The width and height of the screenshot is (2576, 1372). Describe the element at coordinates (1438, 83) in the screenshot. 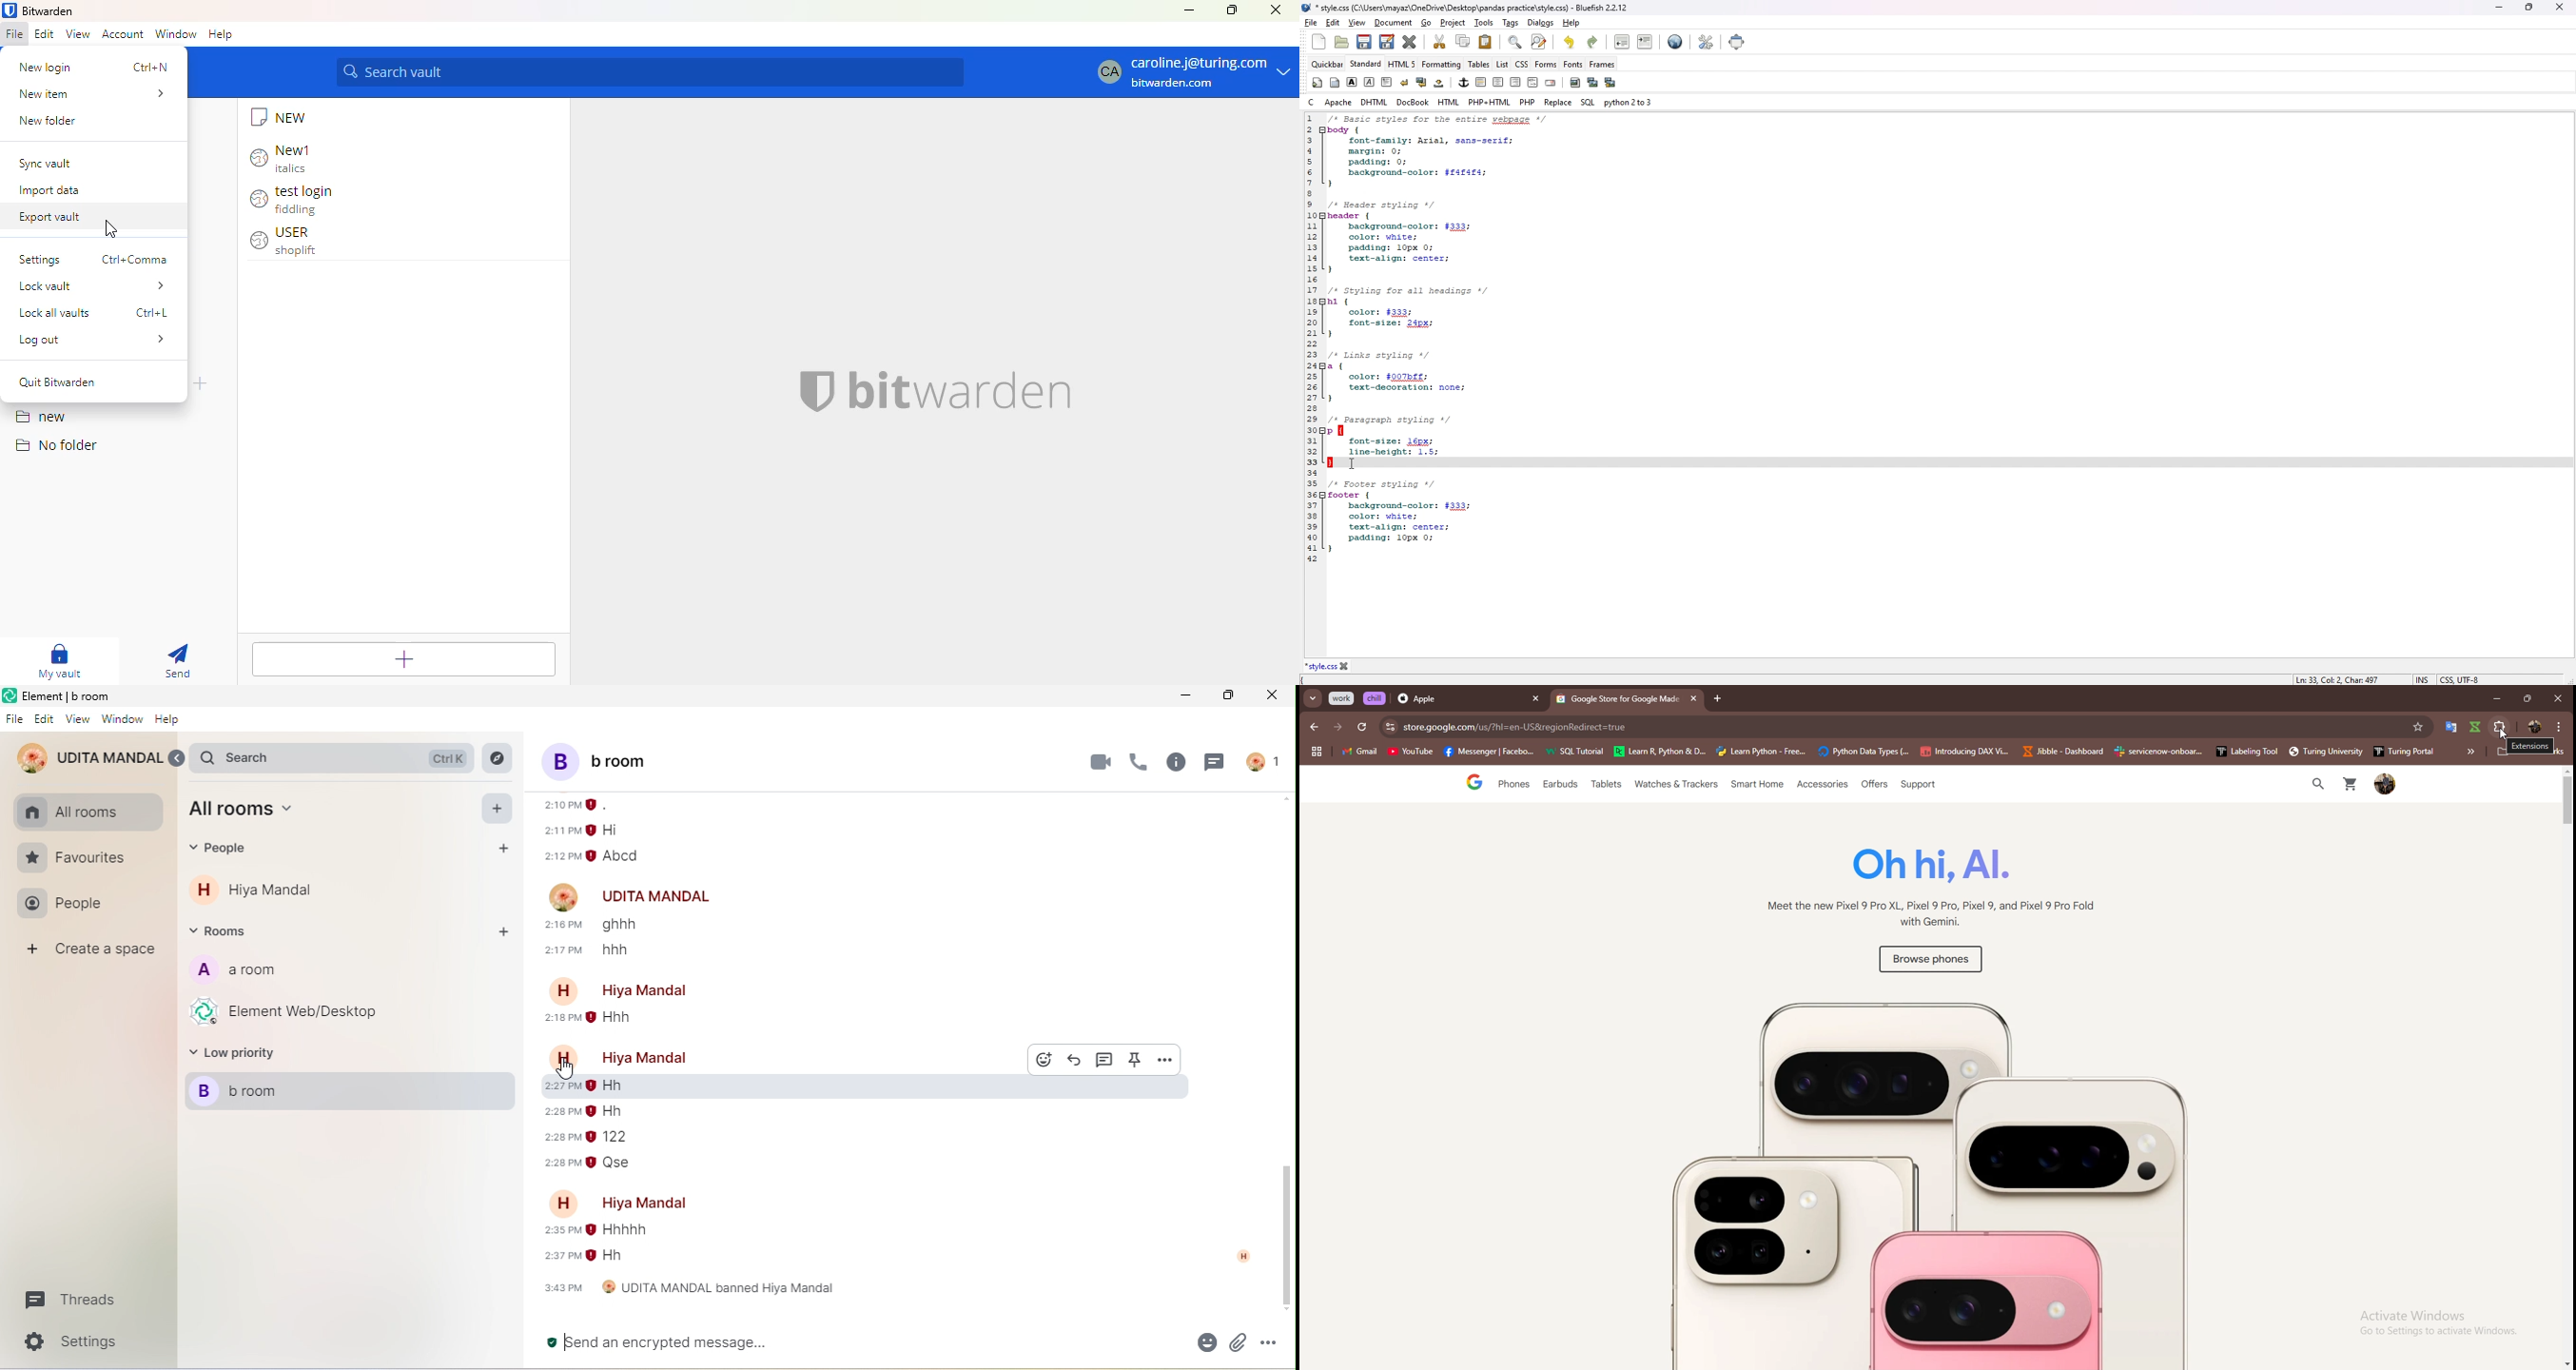

I see `non-breaking space` at that location.